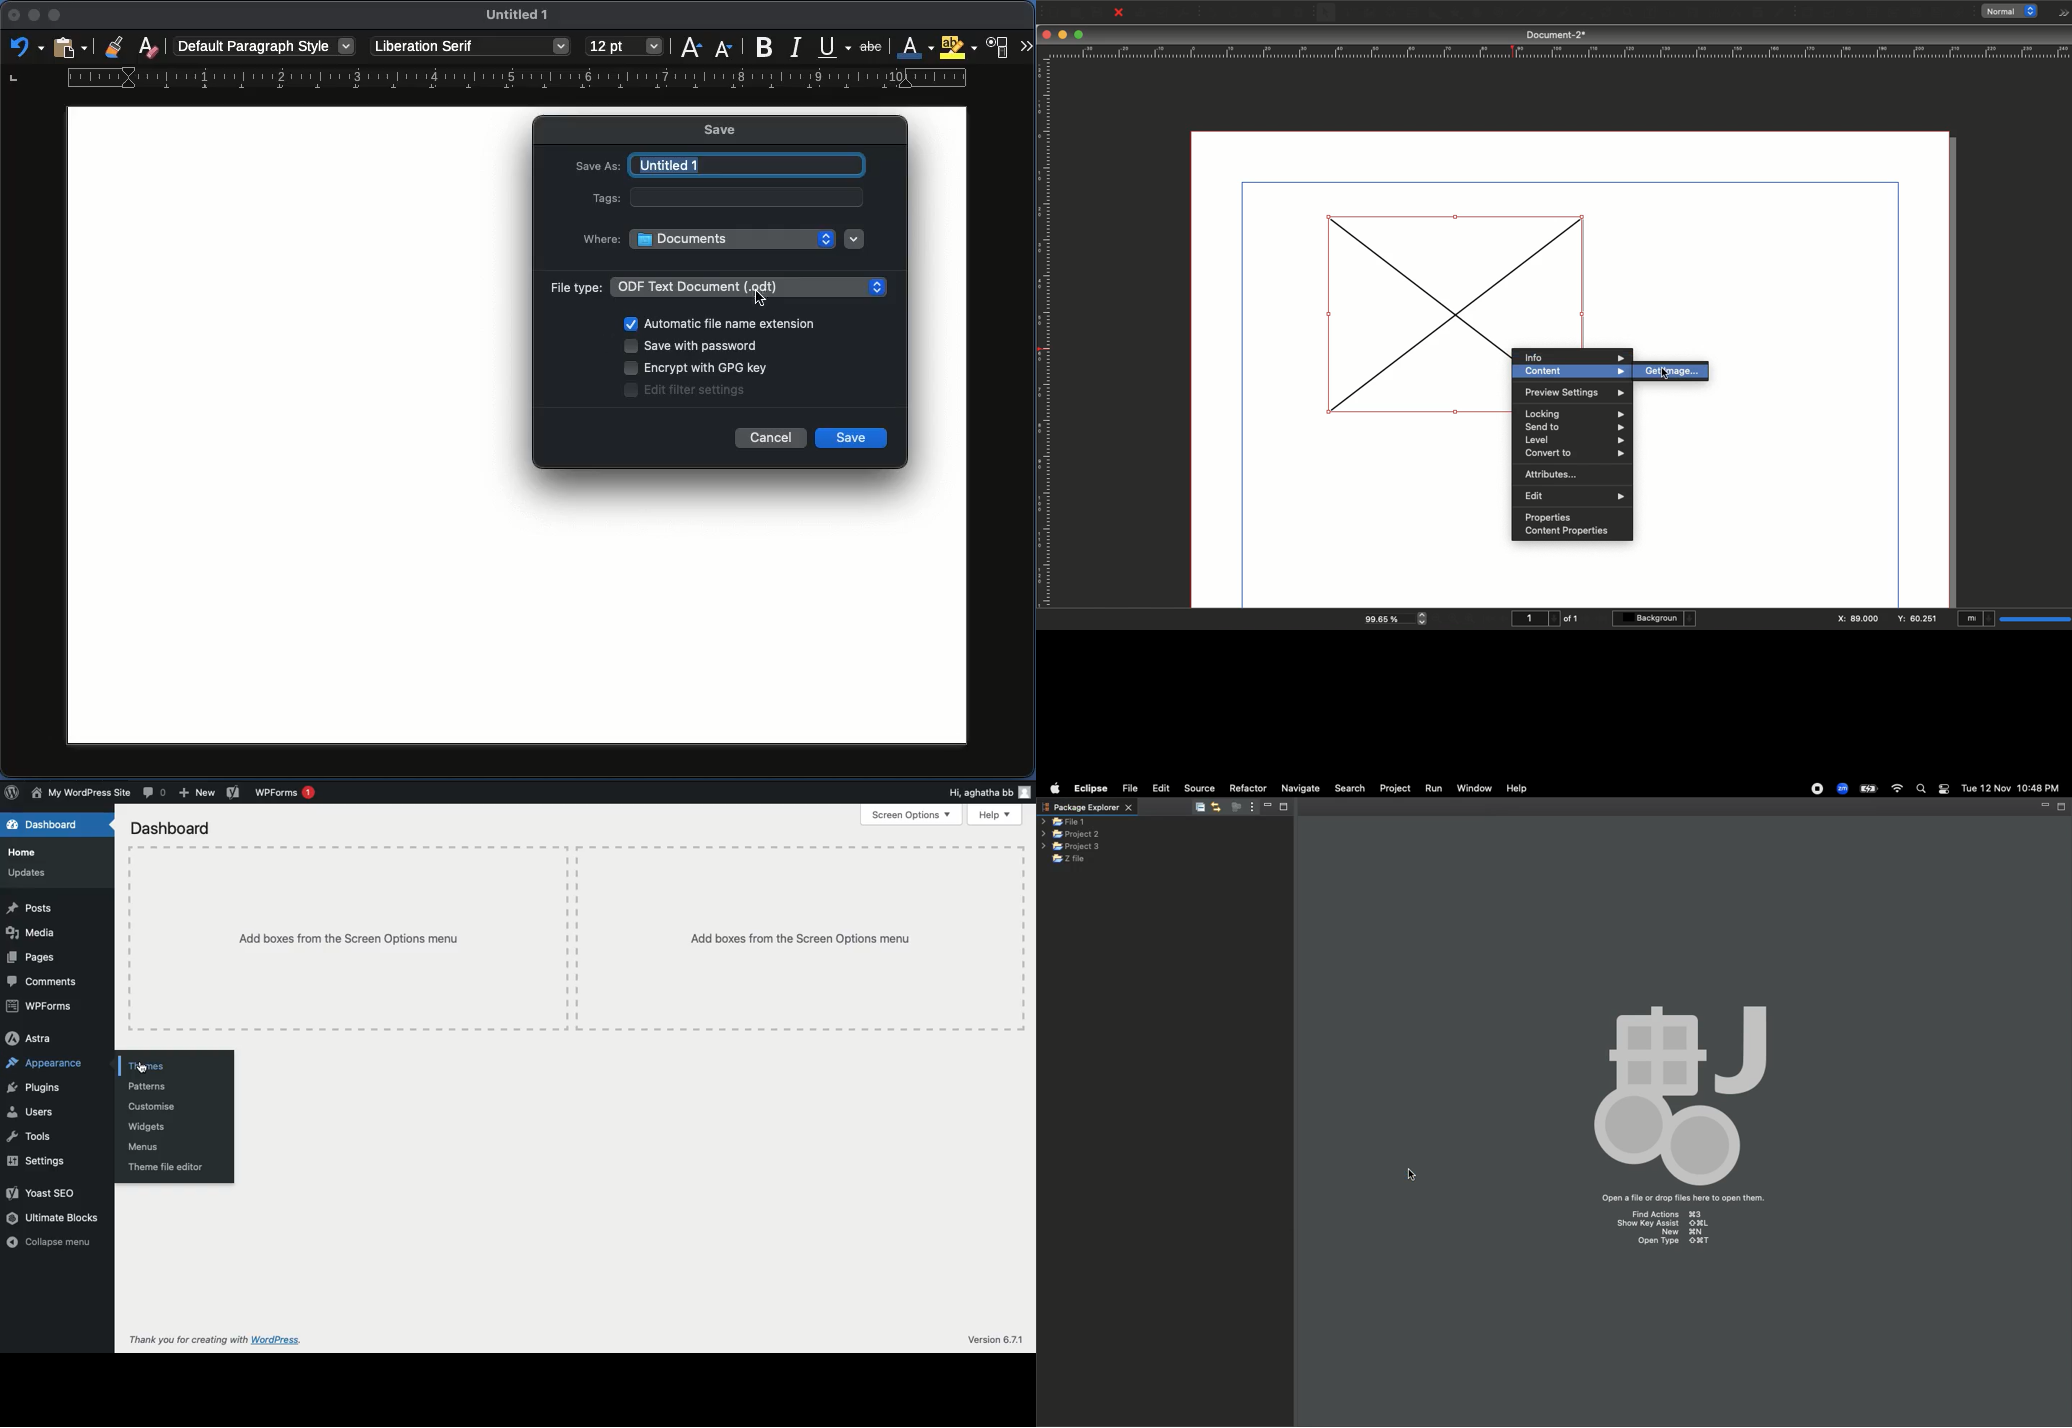 This screenshot has width=2072, height=1428. What do you see at coordinates (265, 45) in the screenshot?
I see `Paragraph style` at bounding box center [265, 45].